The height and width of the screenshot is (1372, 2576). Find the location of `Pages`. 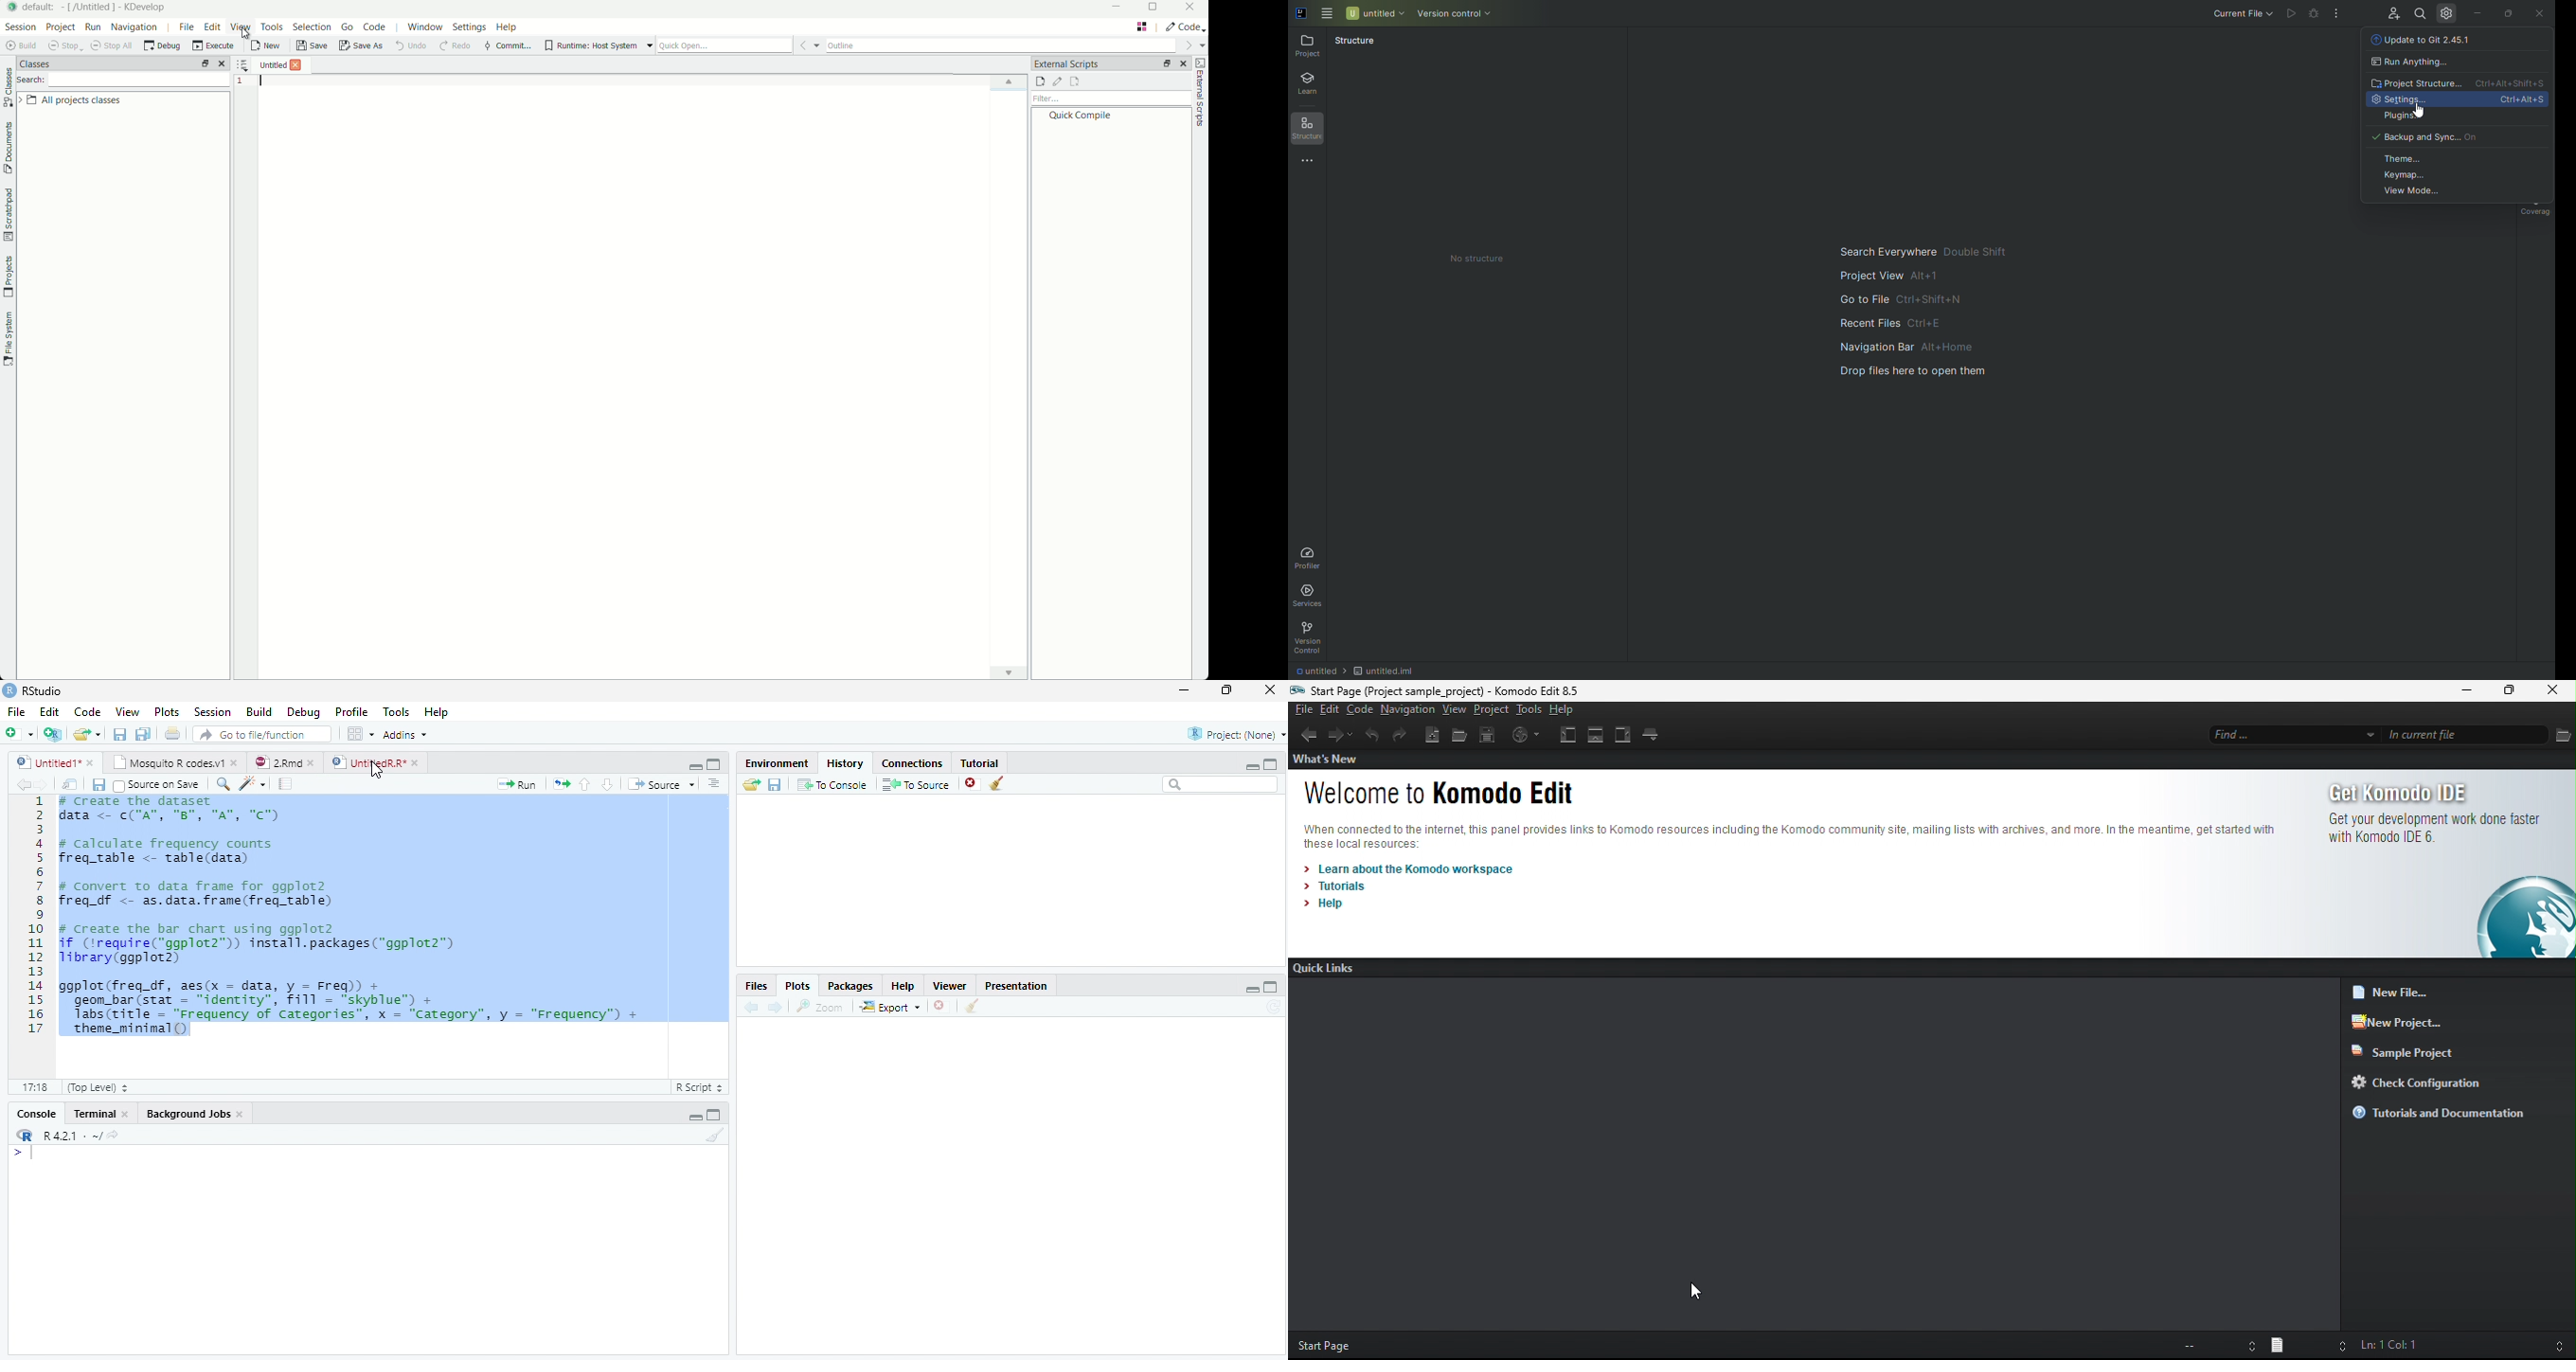

Pages is located at coordinates (285, 784).